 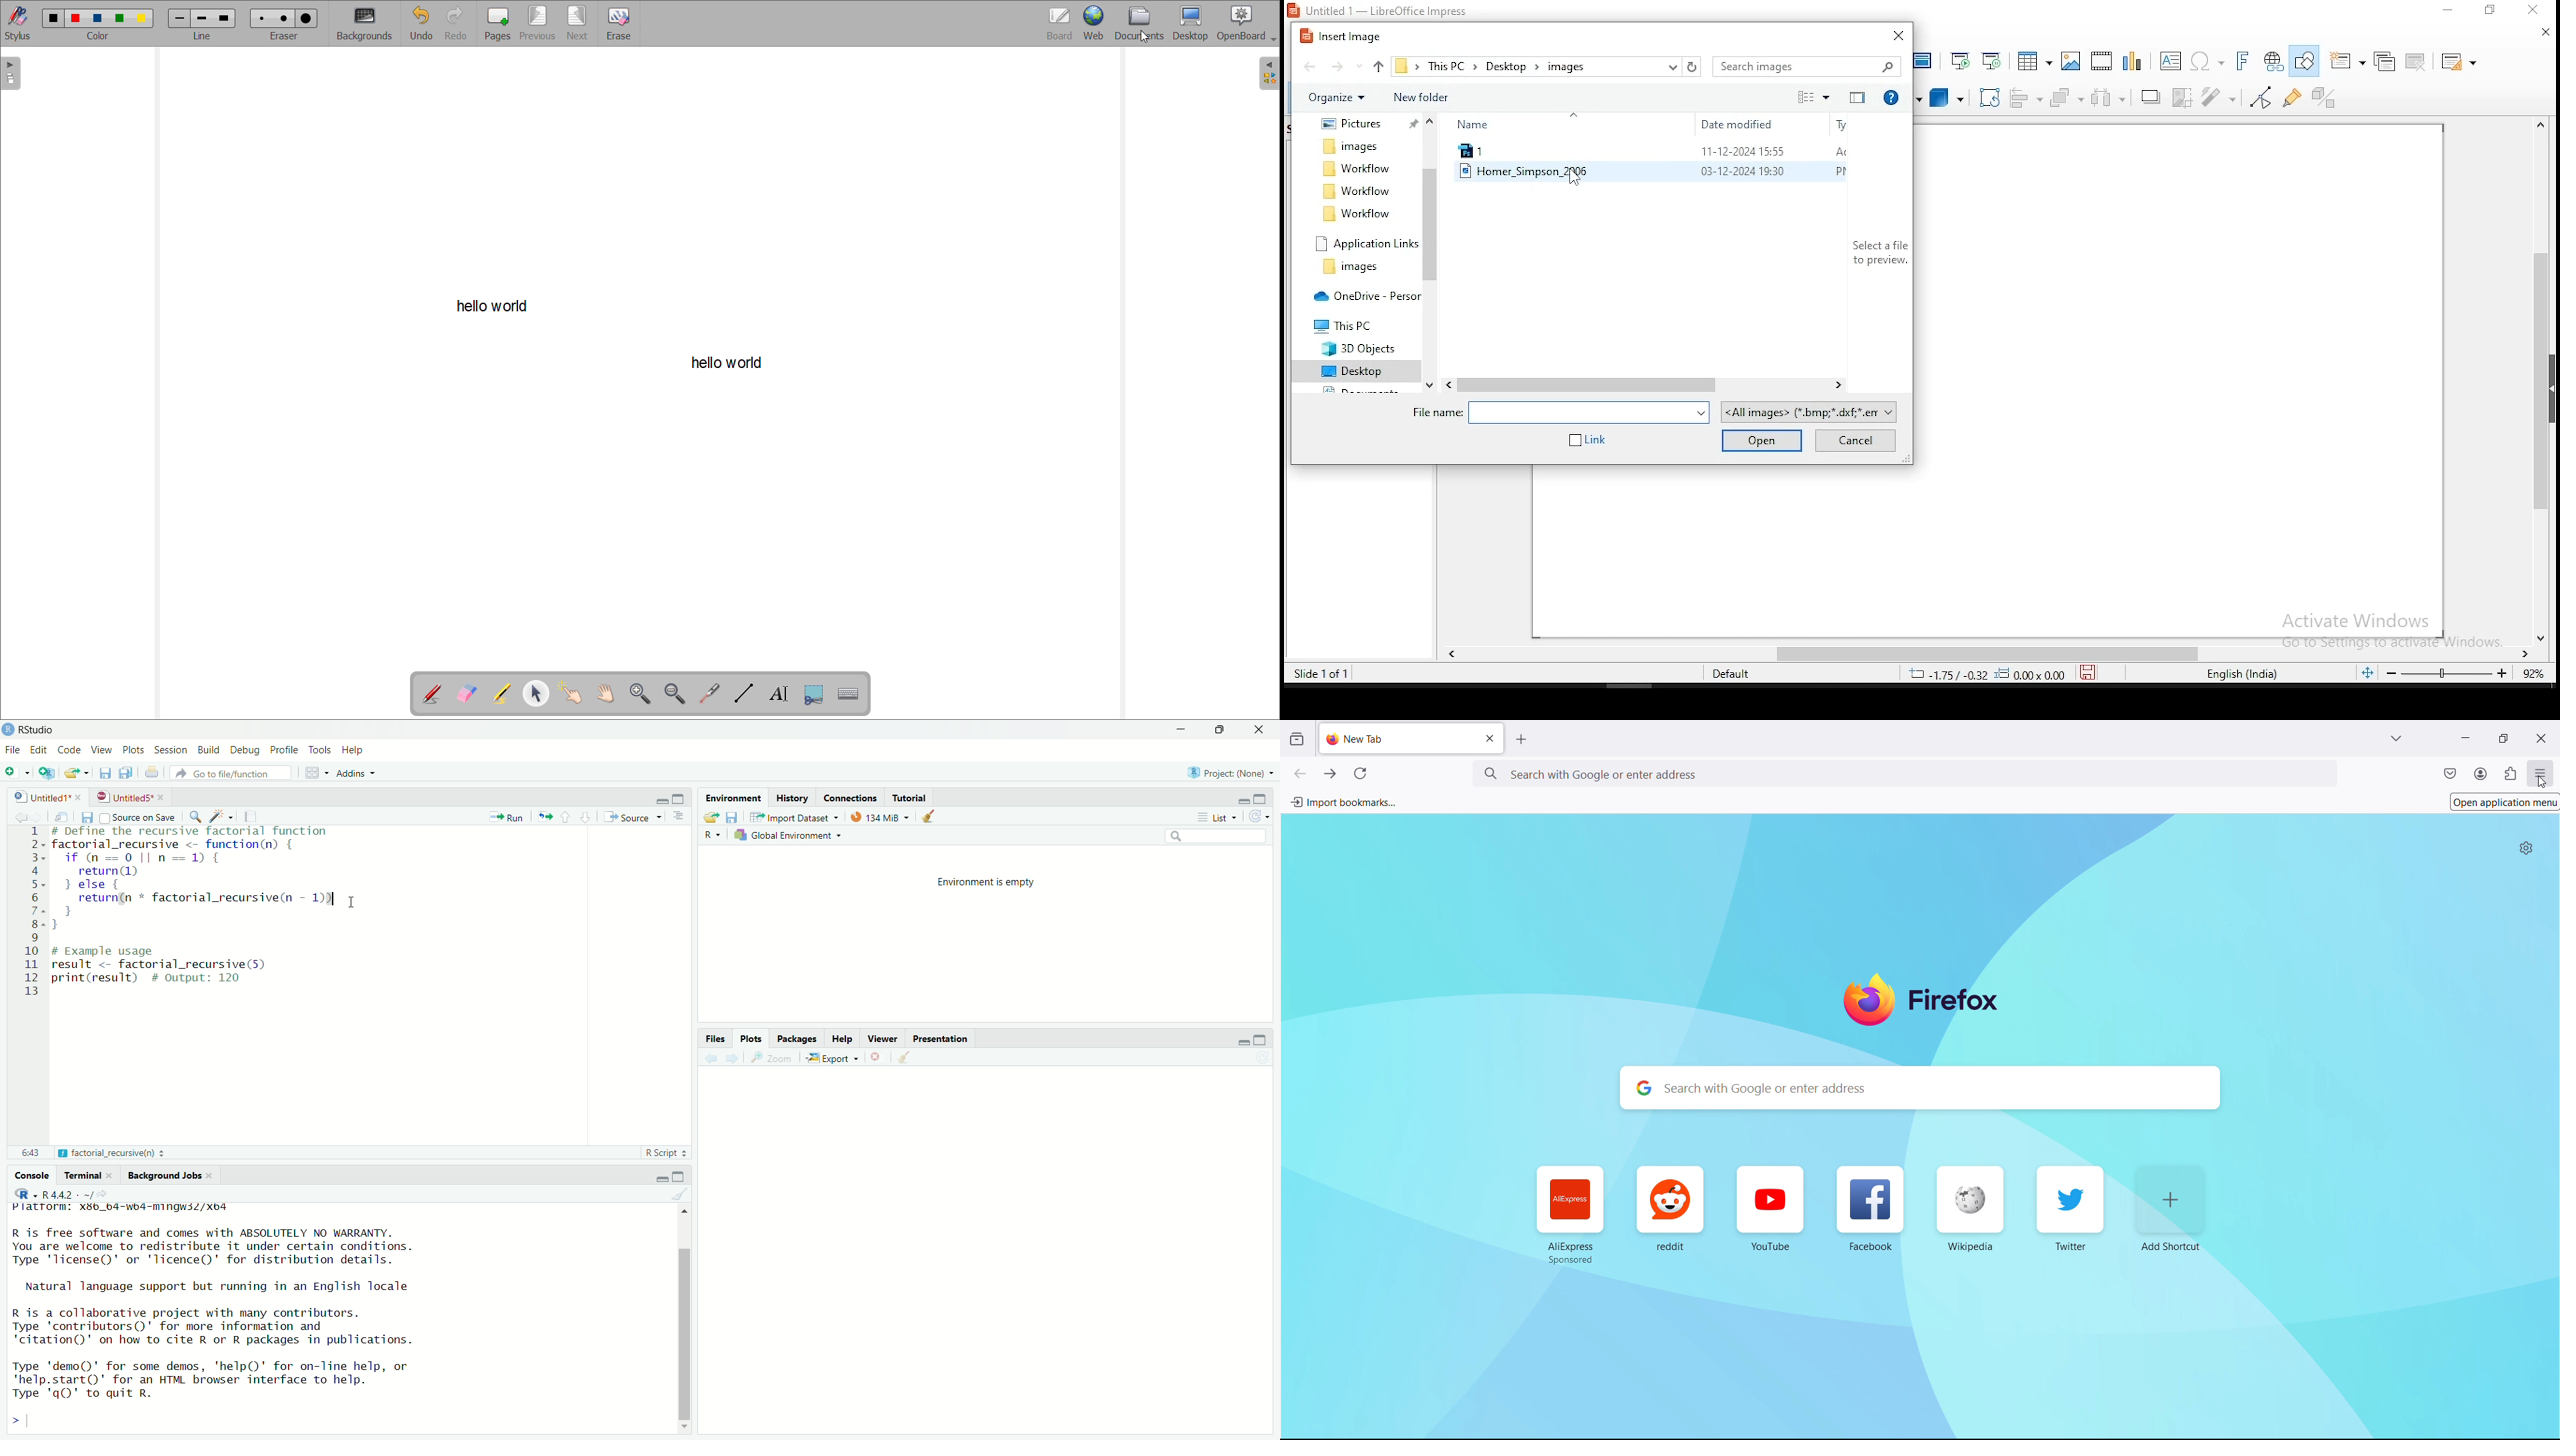 I want to click on Clear console (Ctrl +L), so click(x=907, y=1055).